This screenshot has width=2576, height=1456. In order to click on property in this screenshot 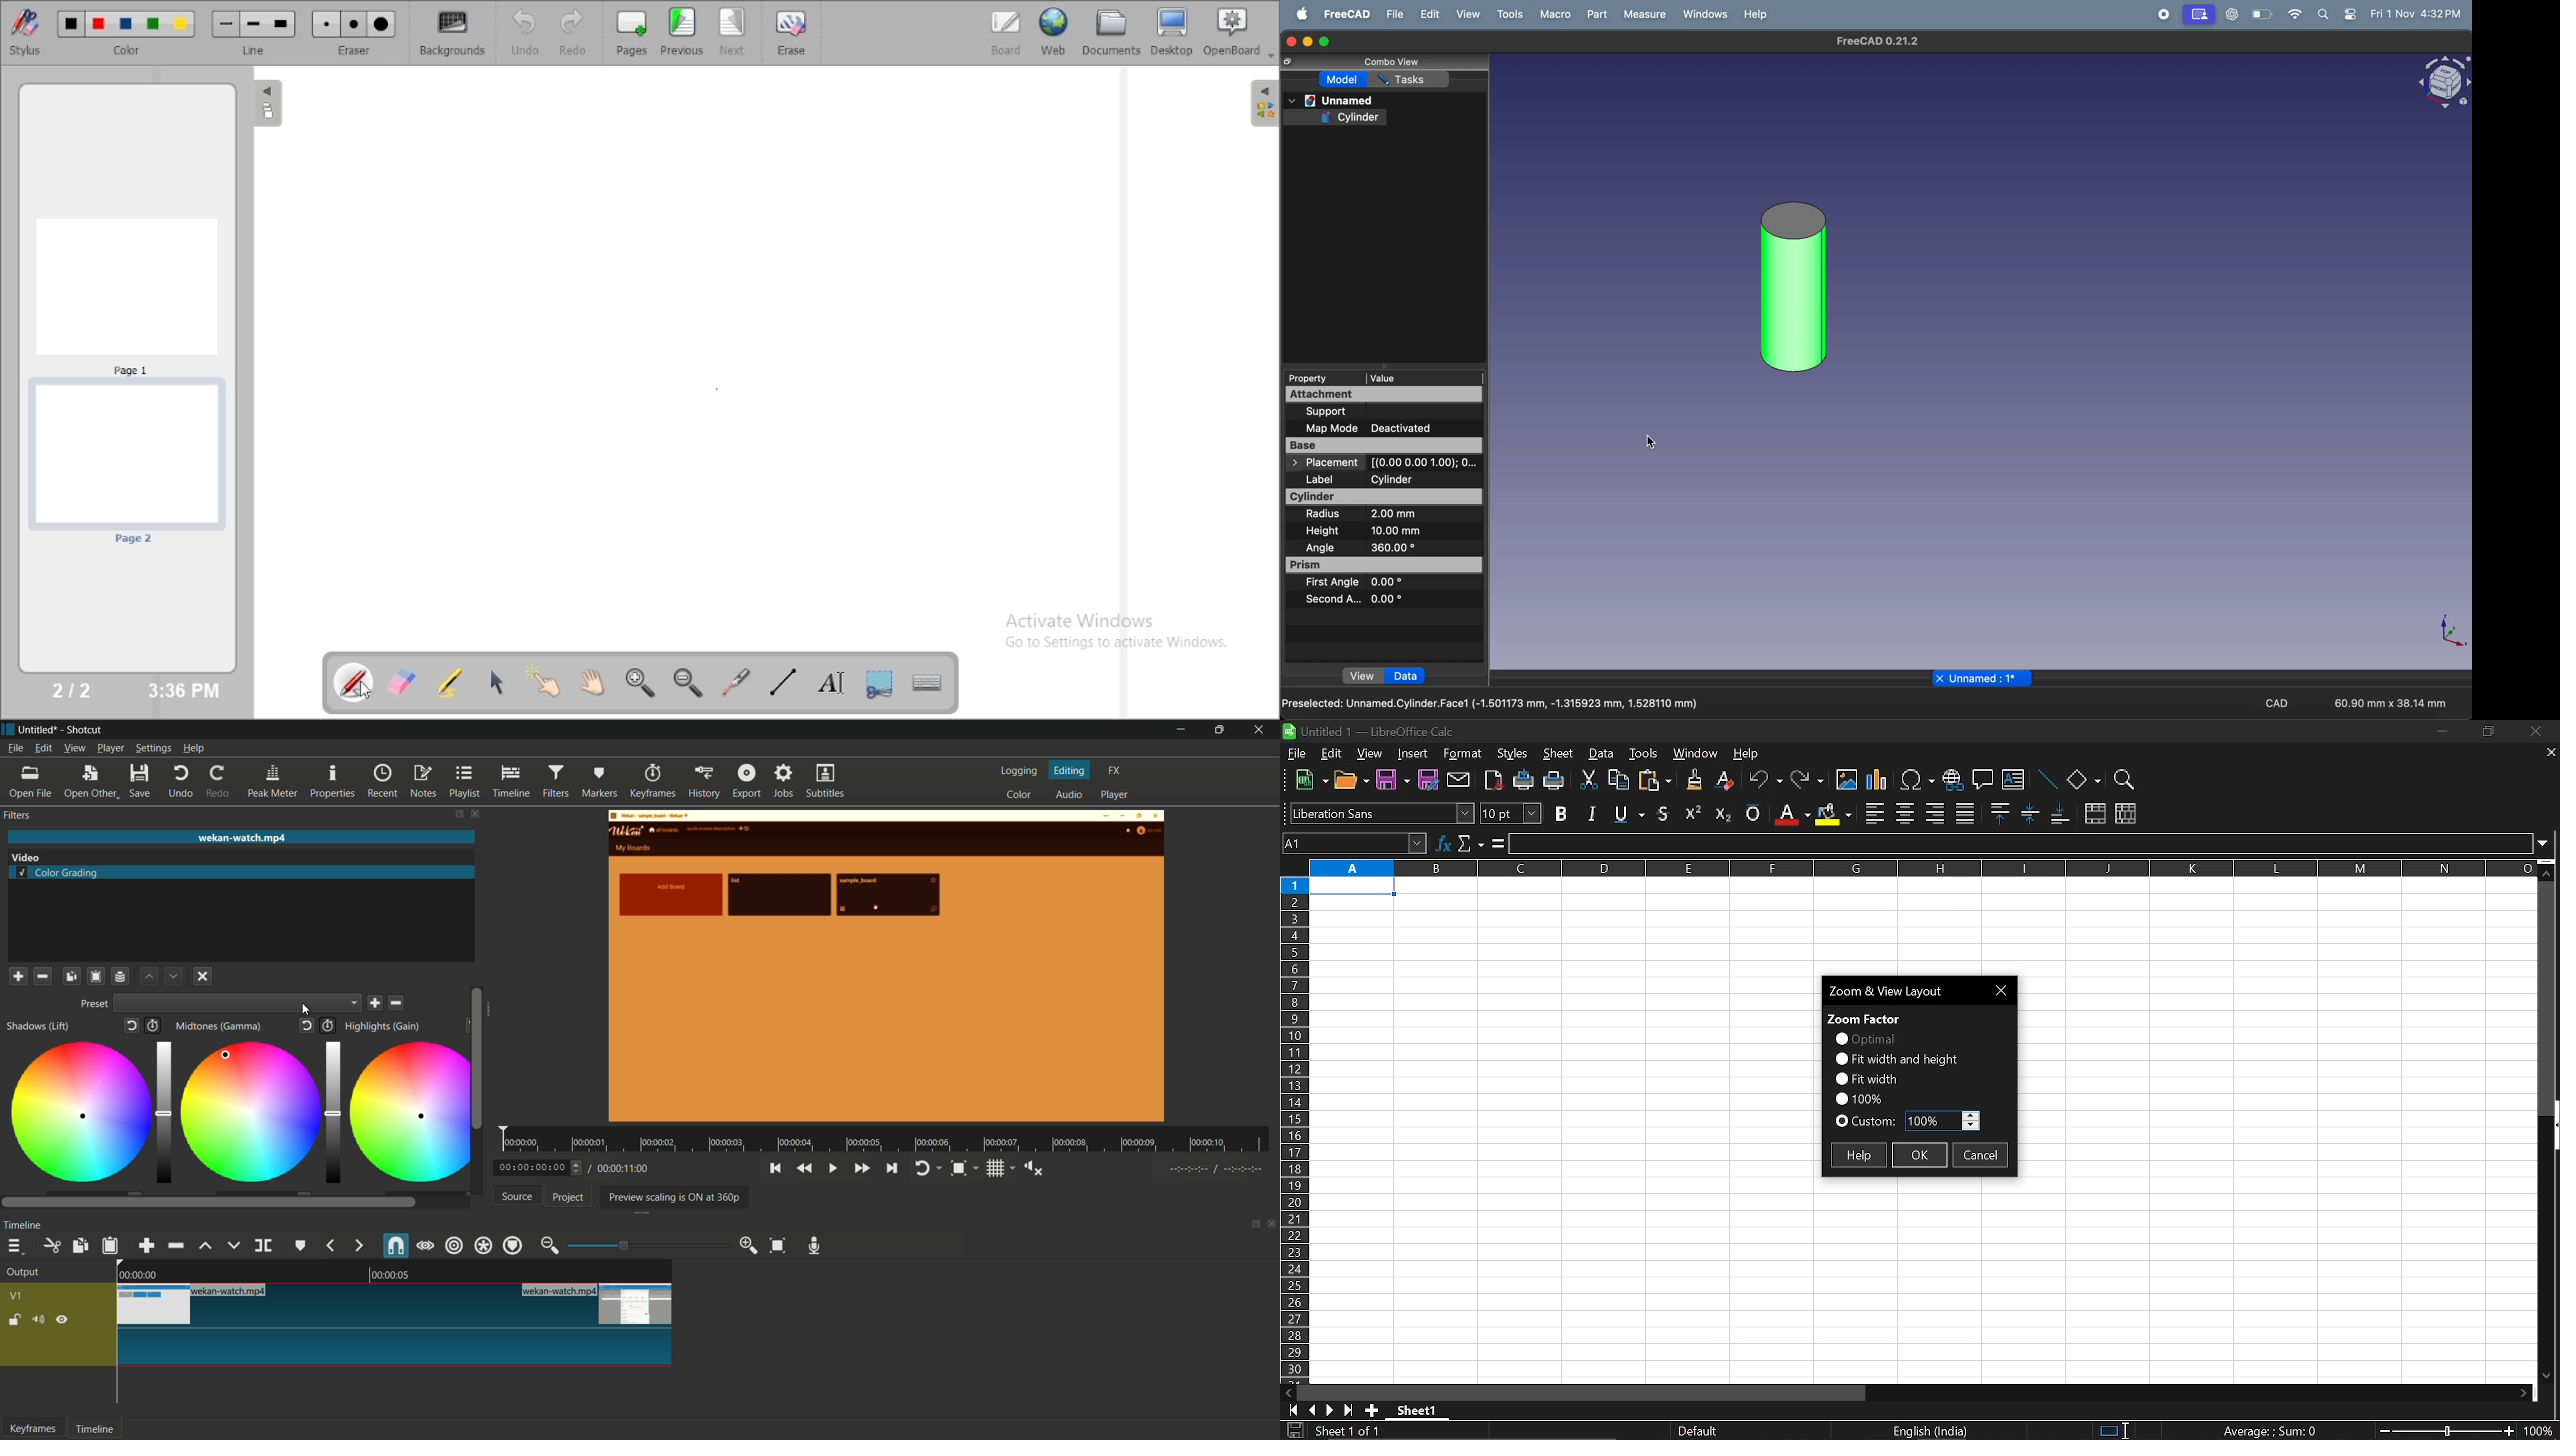, I will do `click(1317, 379)`.